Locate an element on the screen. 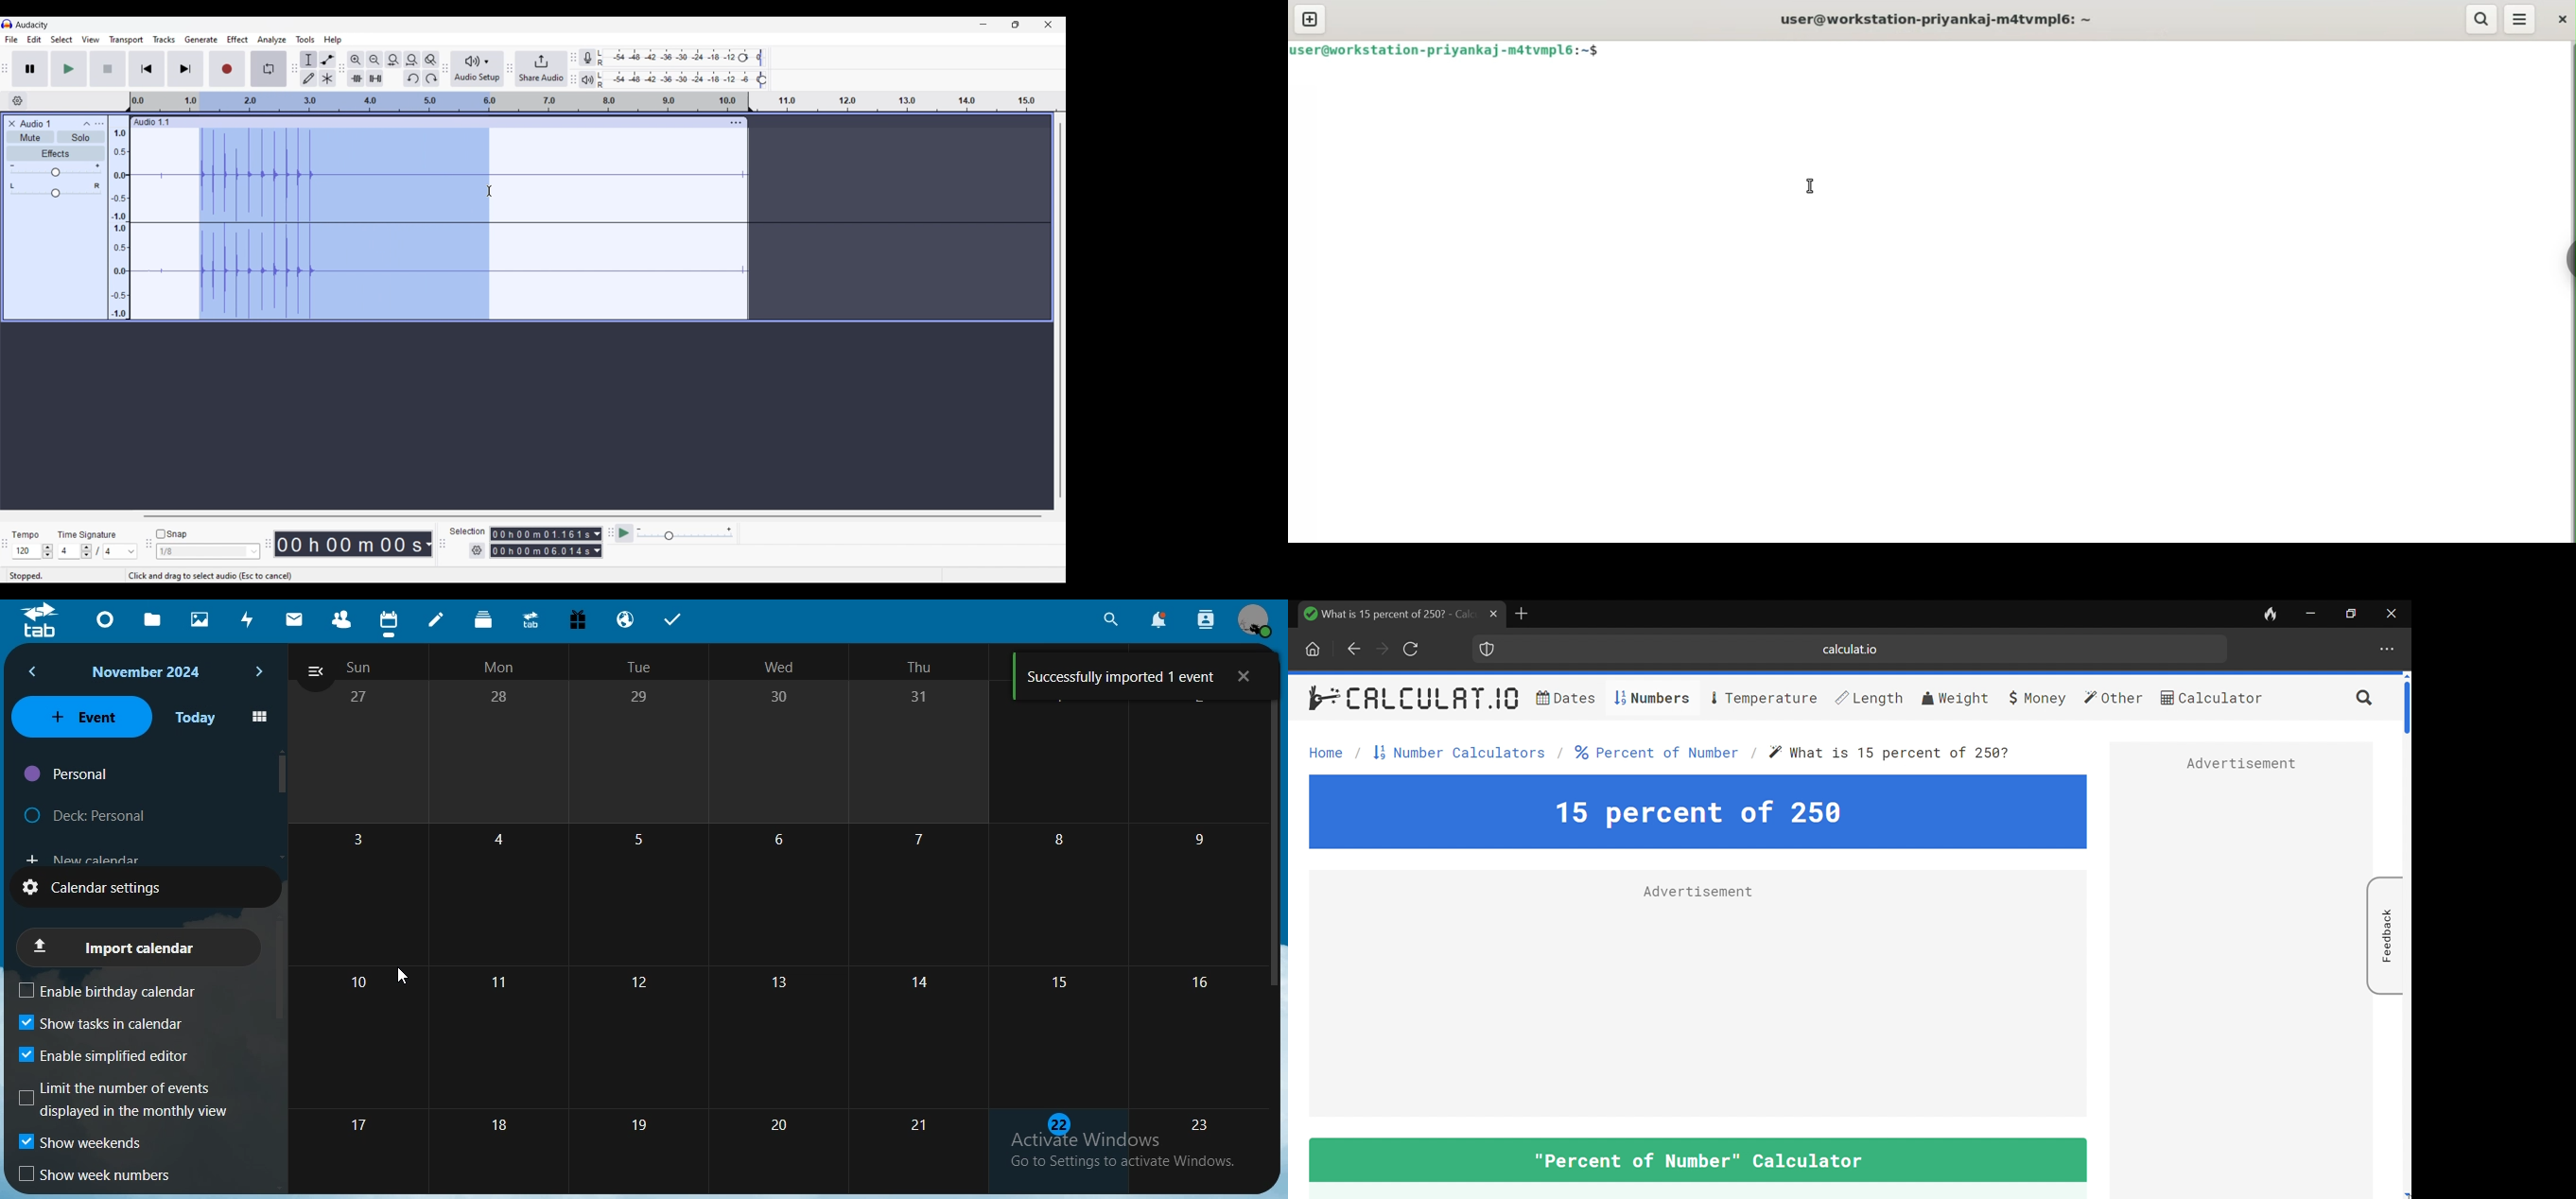 Image resolution: width=2576 pixels, height=1204 pixels. Transport menu is located at coordinates (127, 39).